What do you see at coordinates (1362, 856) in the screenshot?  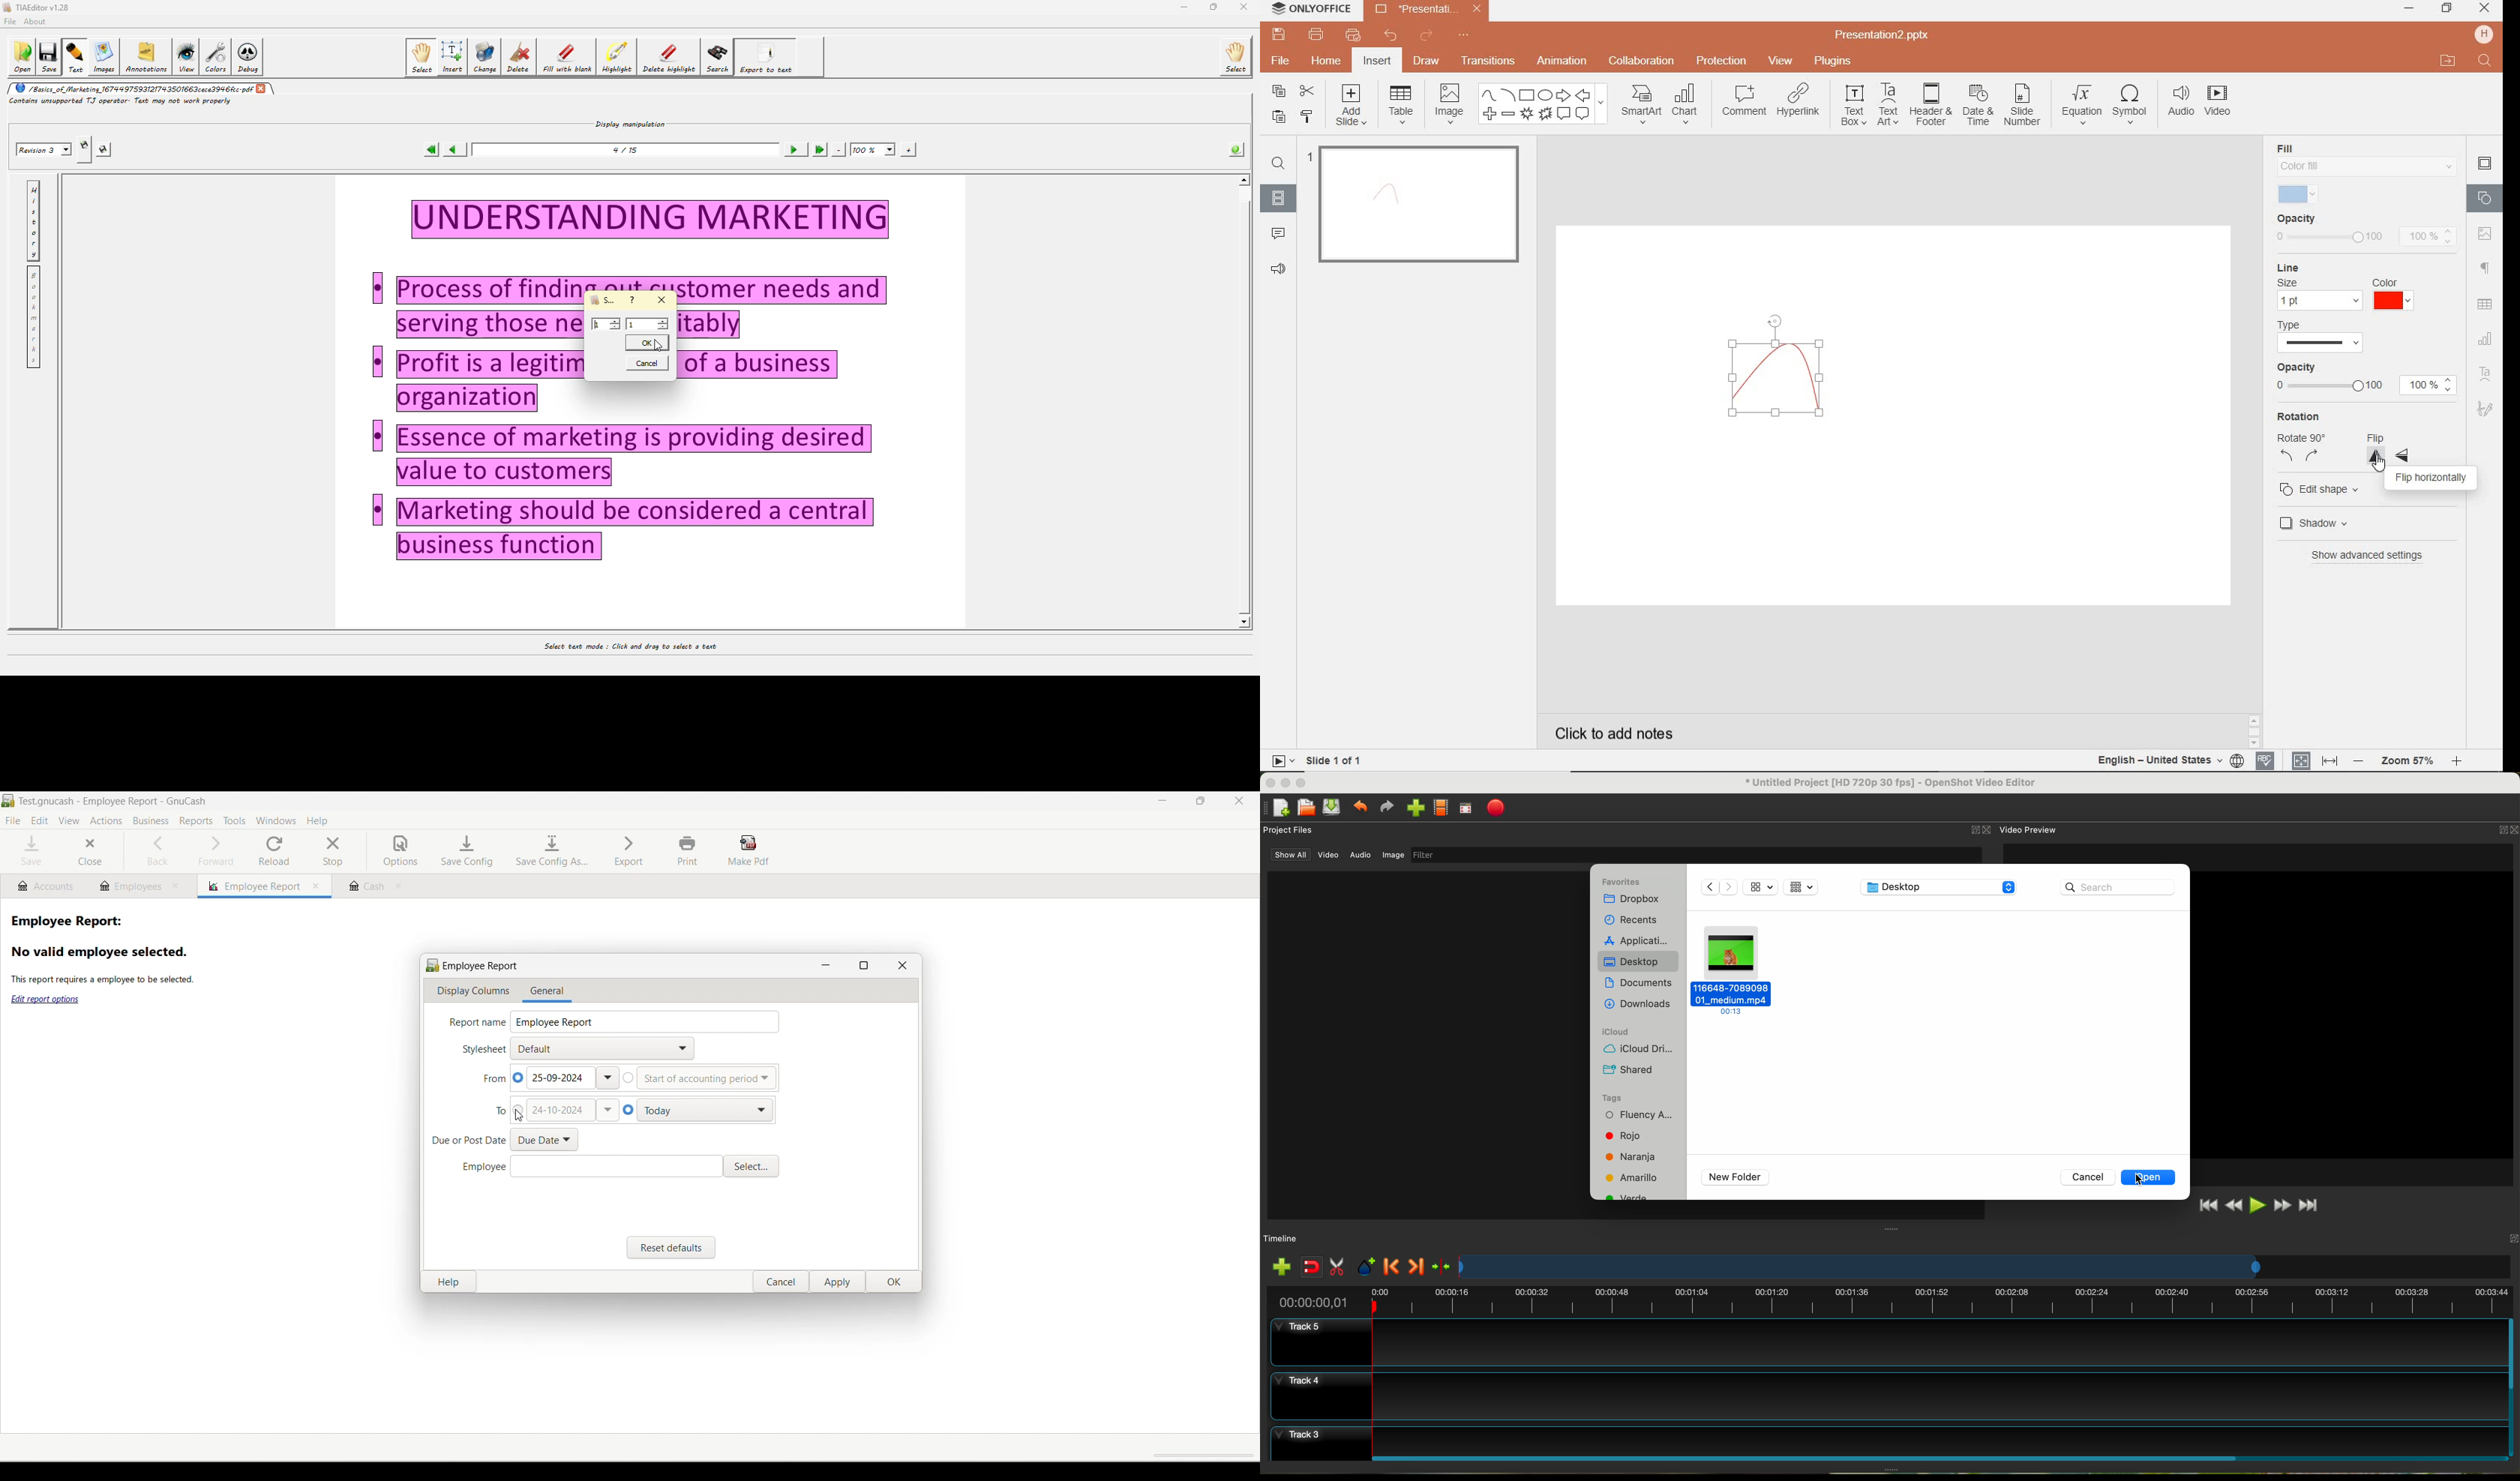 I see `audio` at bounding box center [1362, 856].